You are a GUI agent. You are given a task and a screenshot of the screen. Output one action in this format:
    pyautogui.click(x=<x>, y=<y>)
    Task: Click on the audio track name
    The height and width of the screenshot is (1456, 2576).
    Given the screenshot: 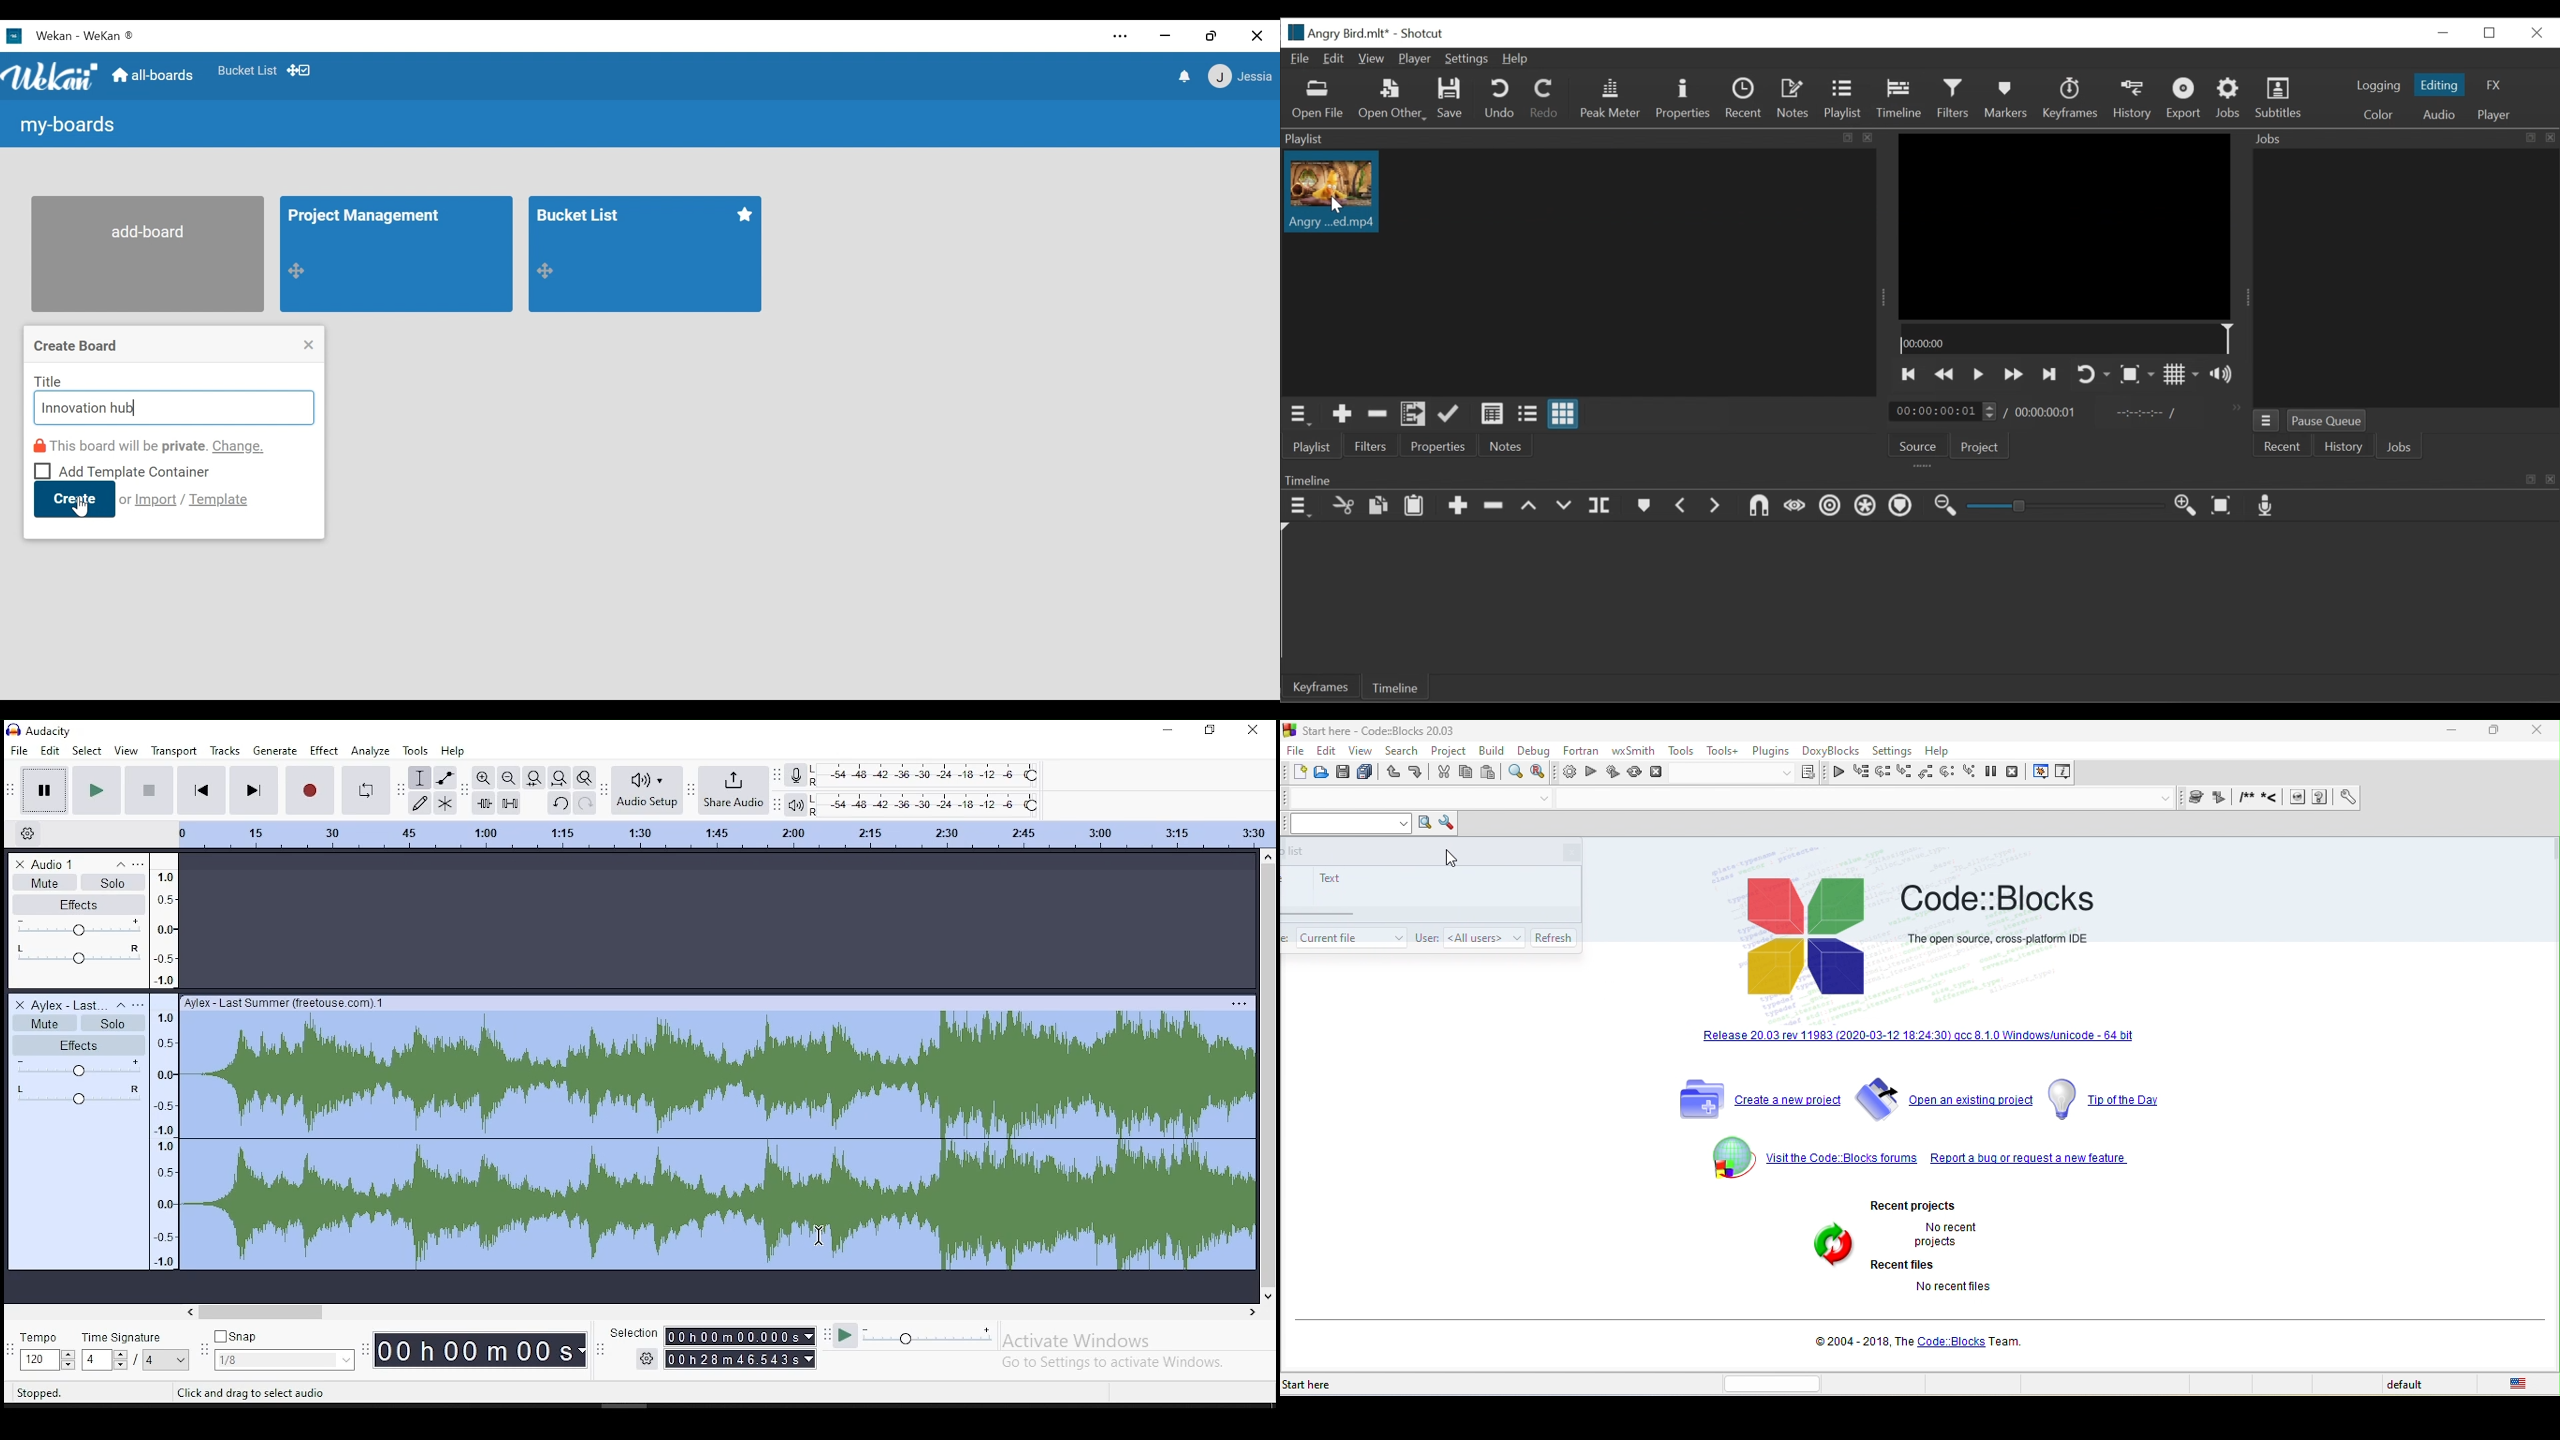 What is the action you would take?
    pyautogui.click(x=70, y=864)
    